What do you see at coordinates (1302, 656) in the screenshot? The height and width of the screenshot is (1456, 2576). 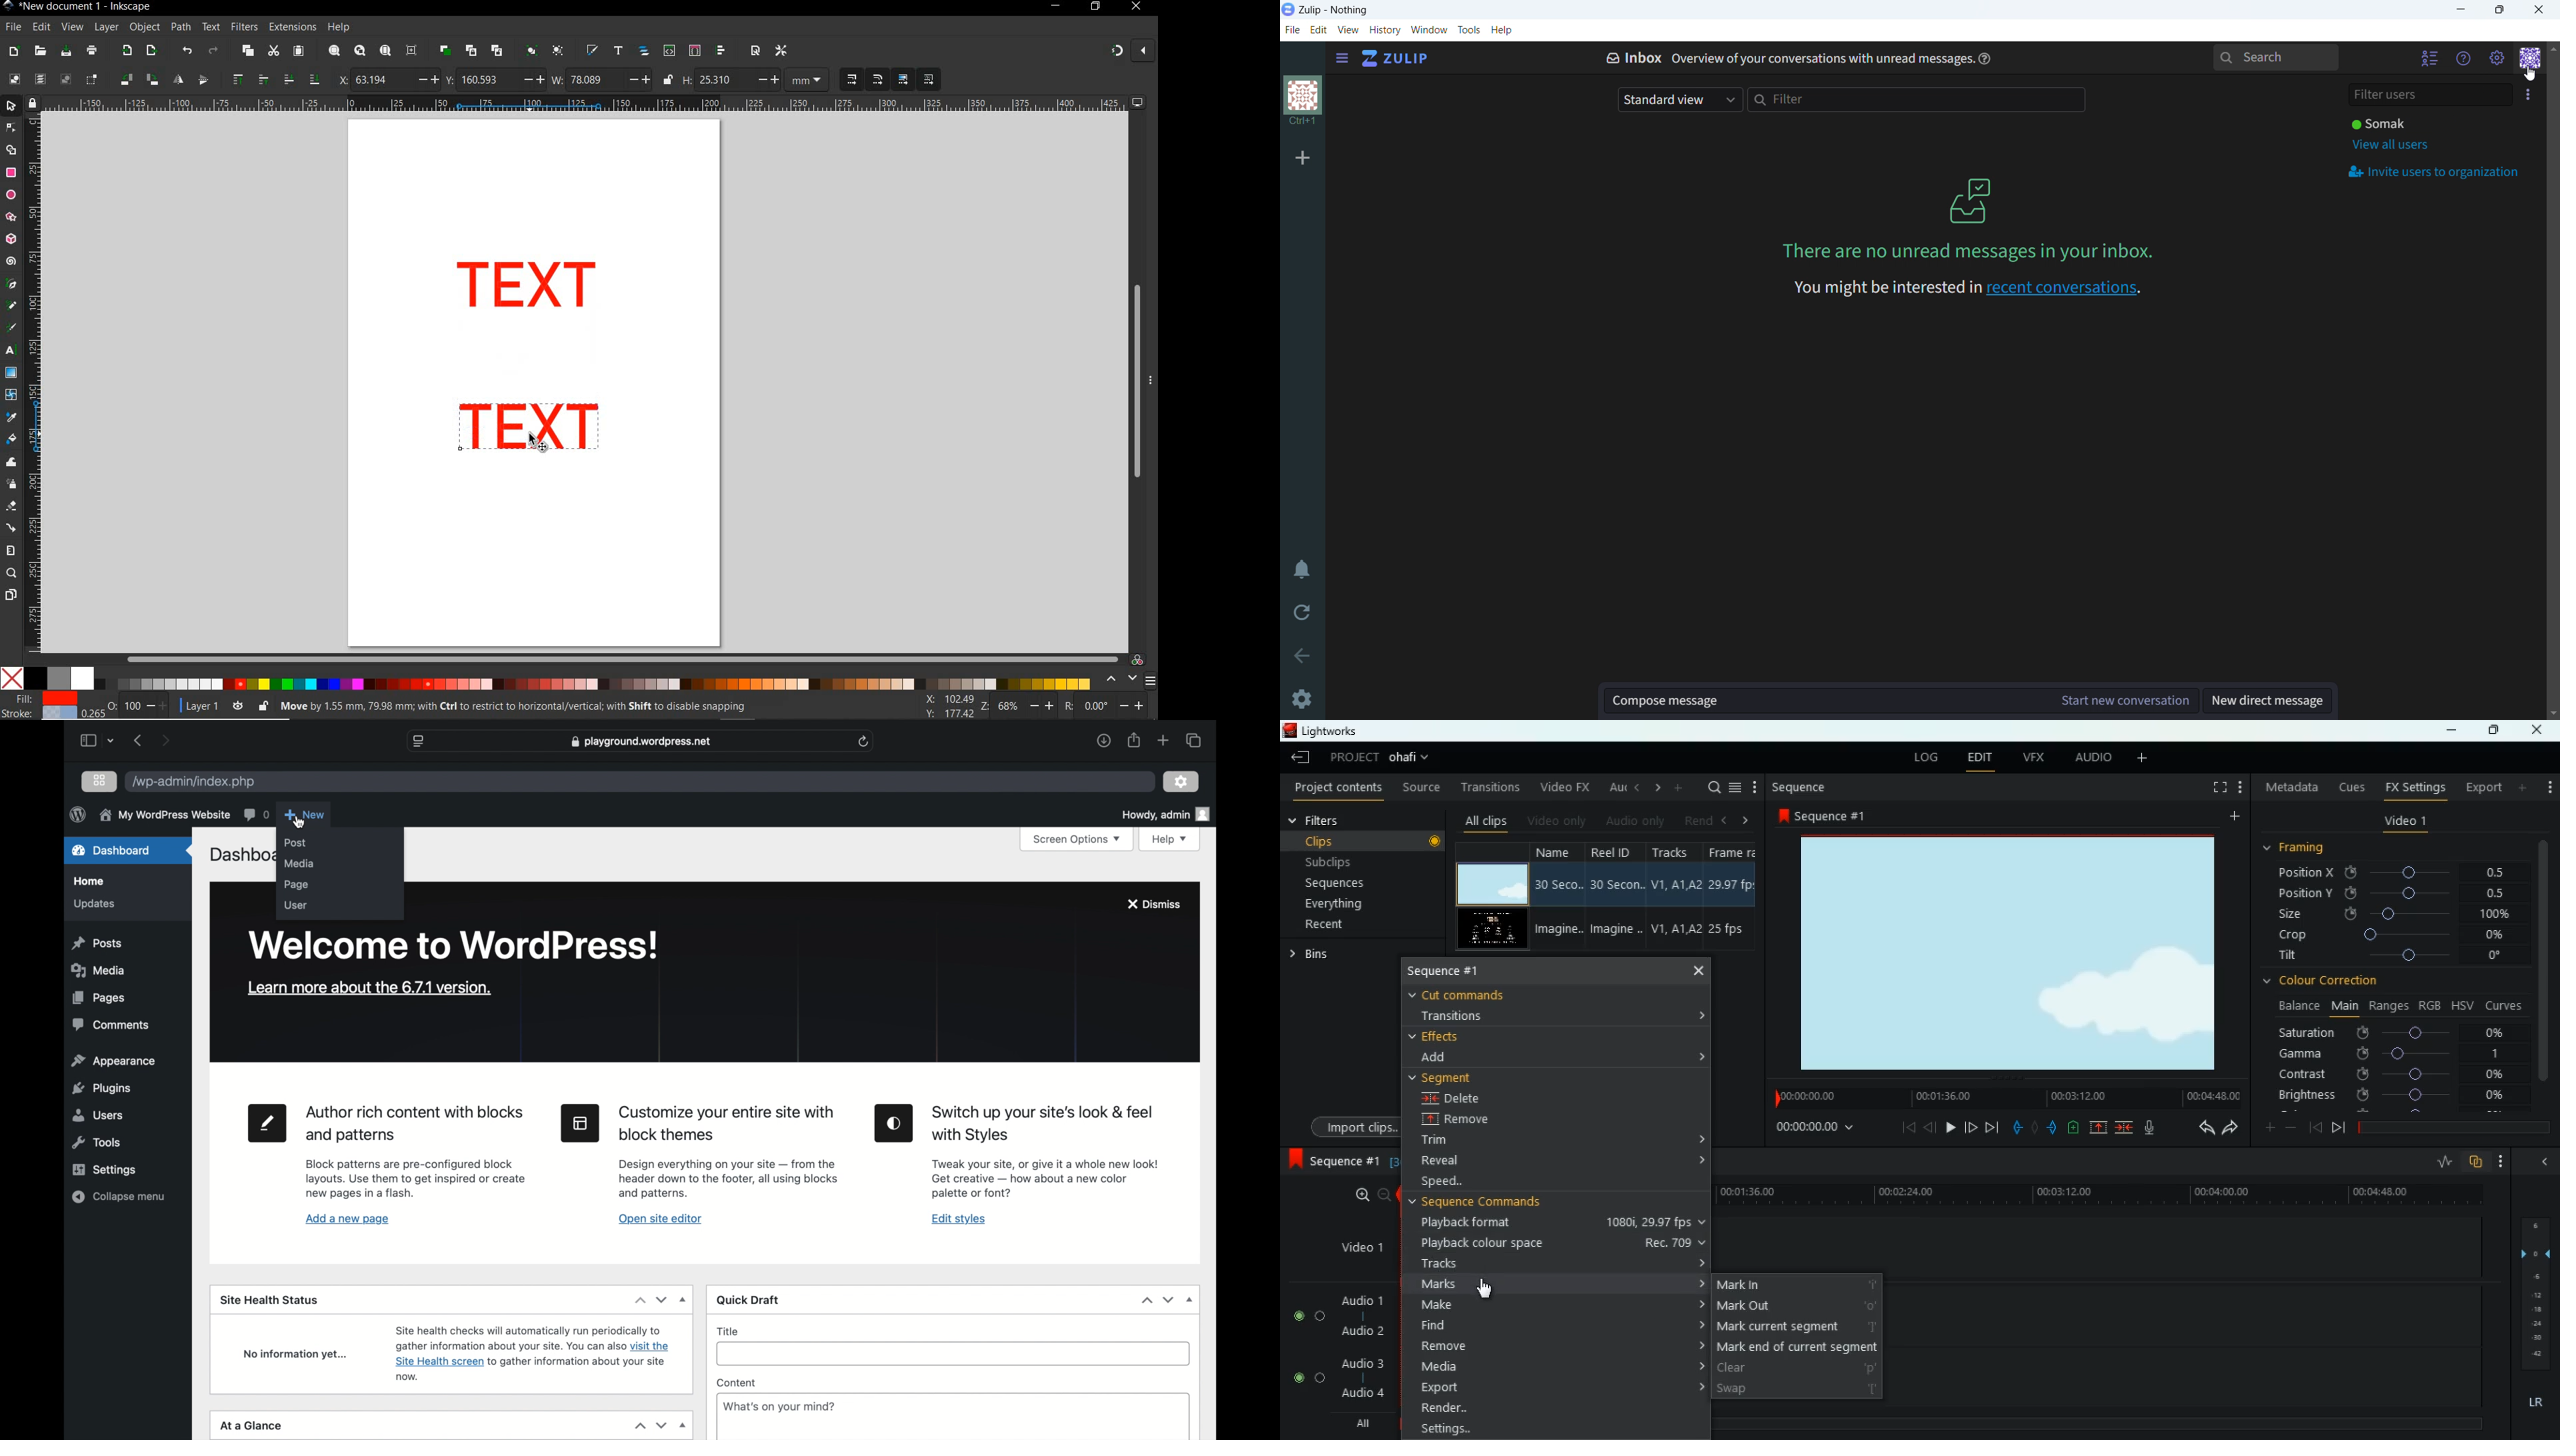 I see `go back` at bounding box center [1302, 656].